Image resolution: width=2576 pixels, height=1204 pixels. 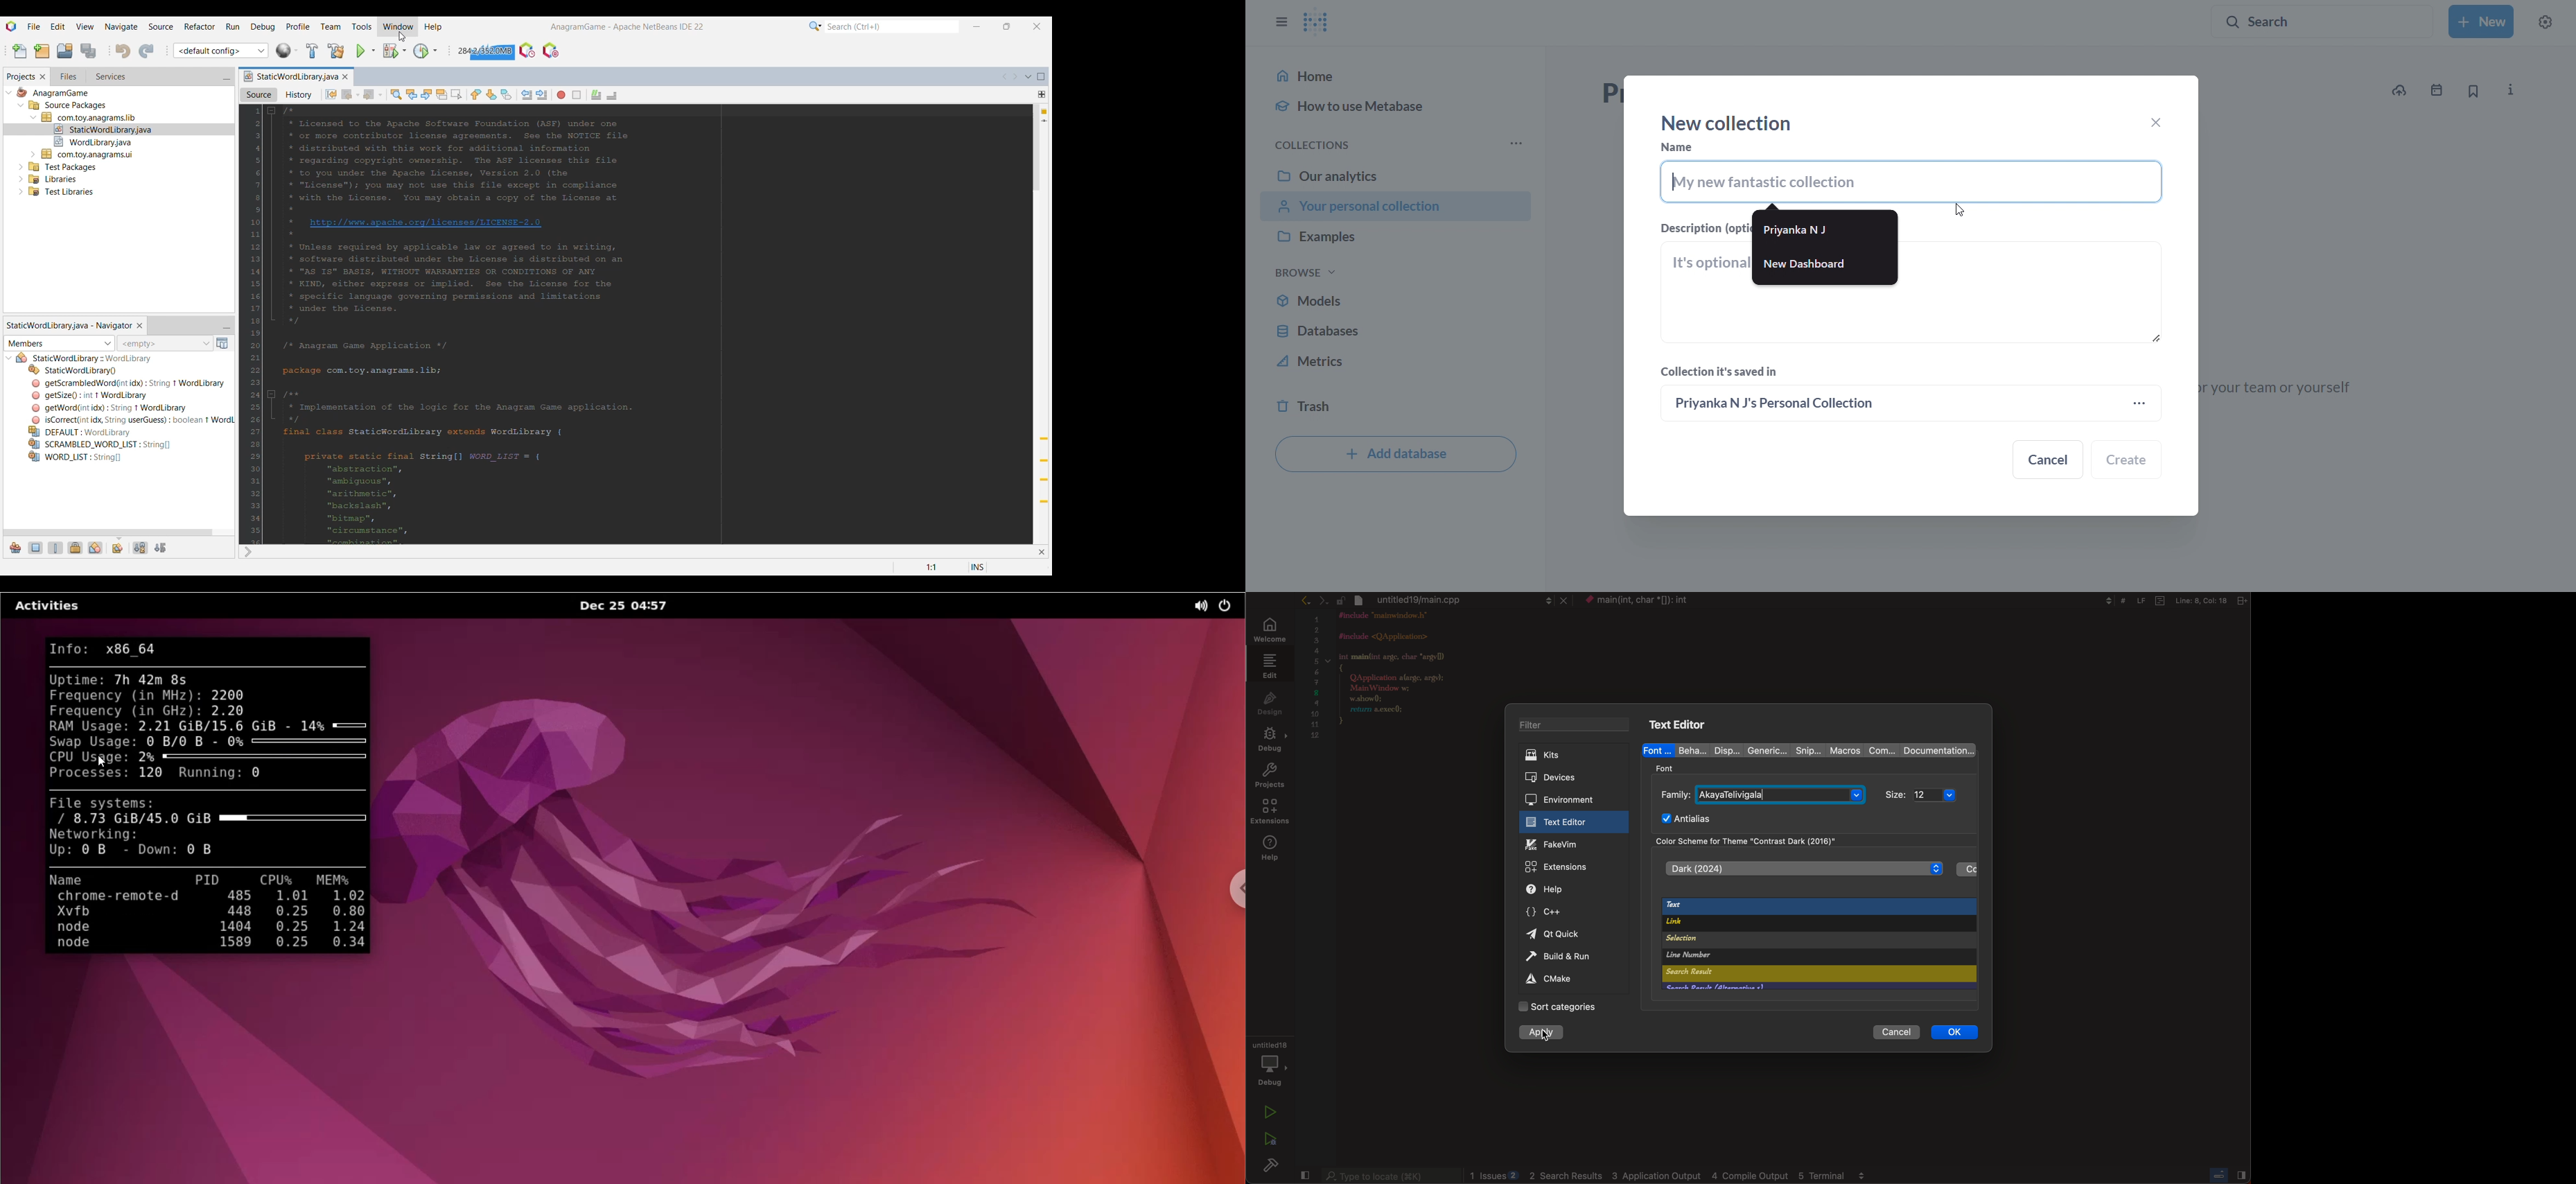 I want to click on text editor, so click(x=1569, y=822).